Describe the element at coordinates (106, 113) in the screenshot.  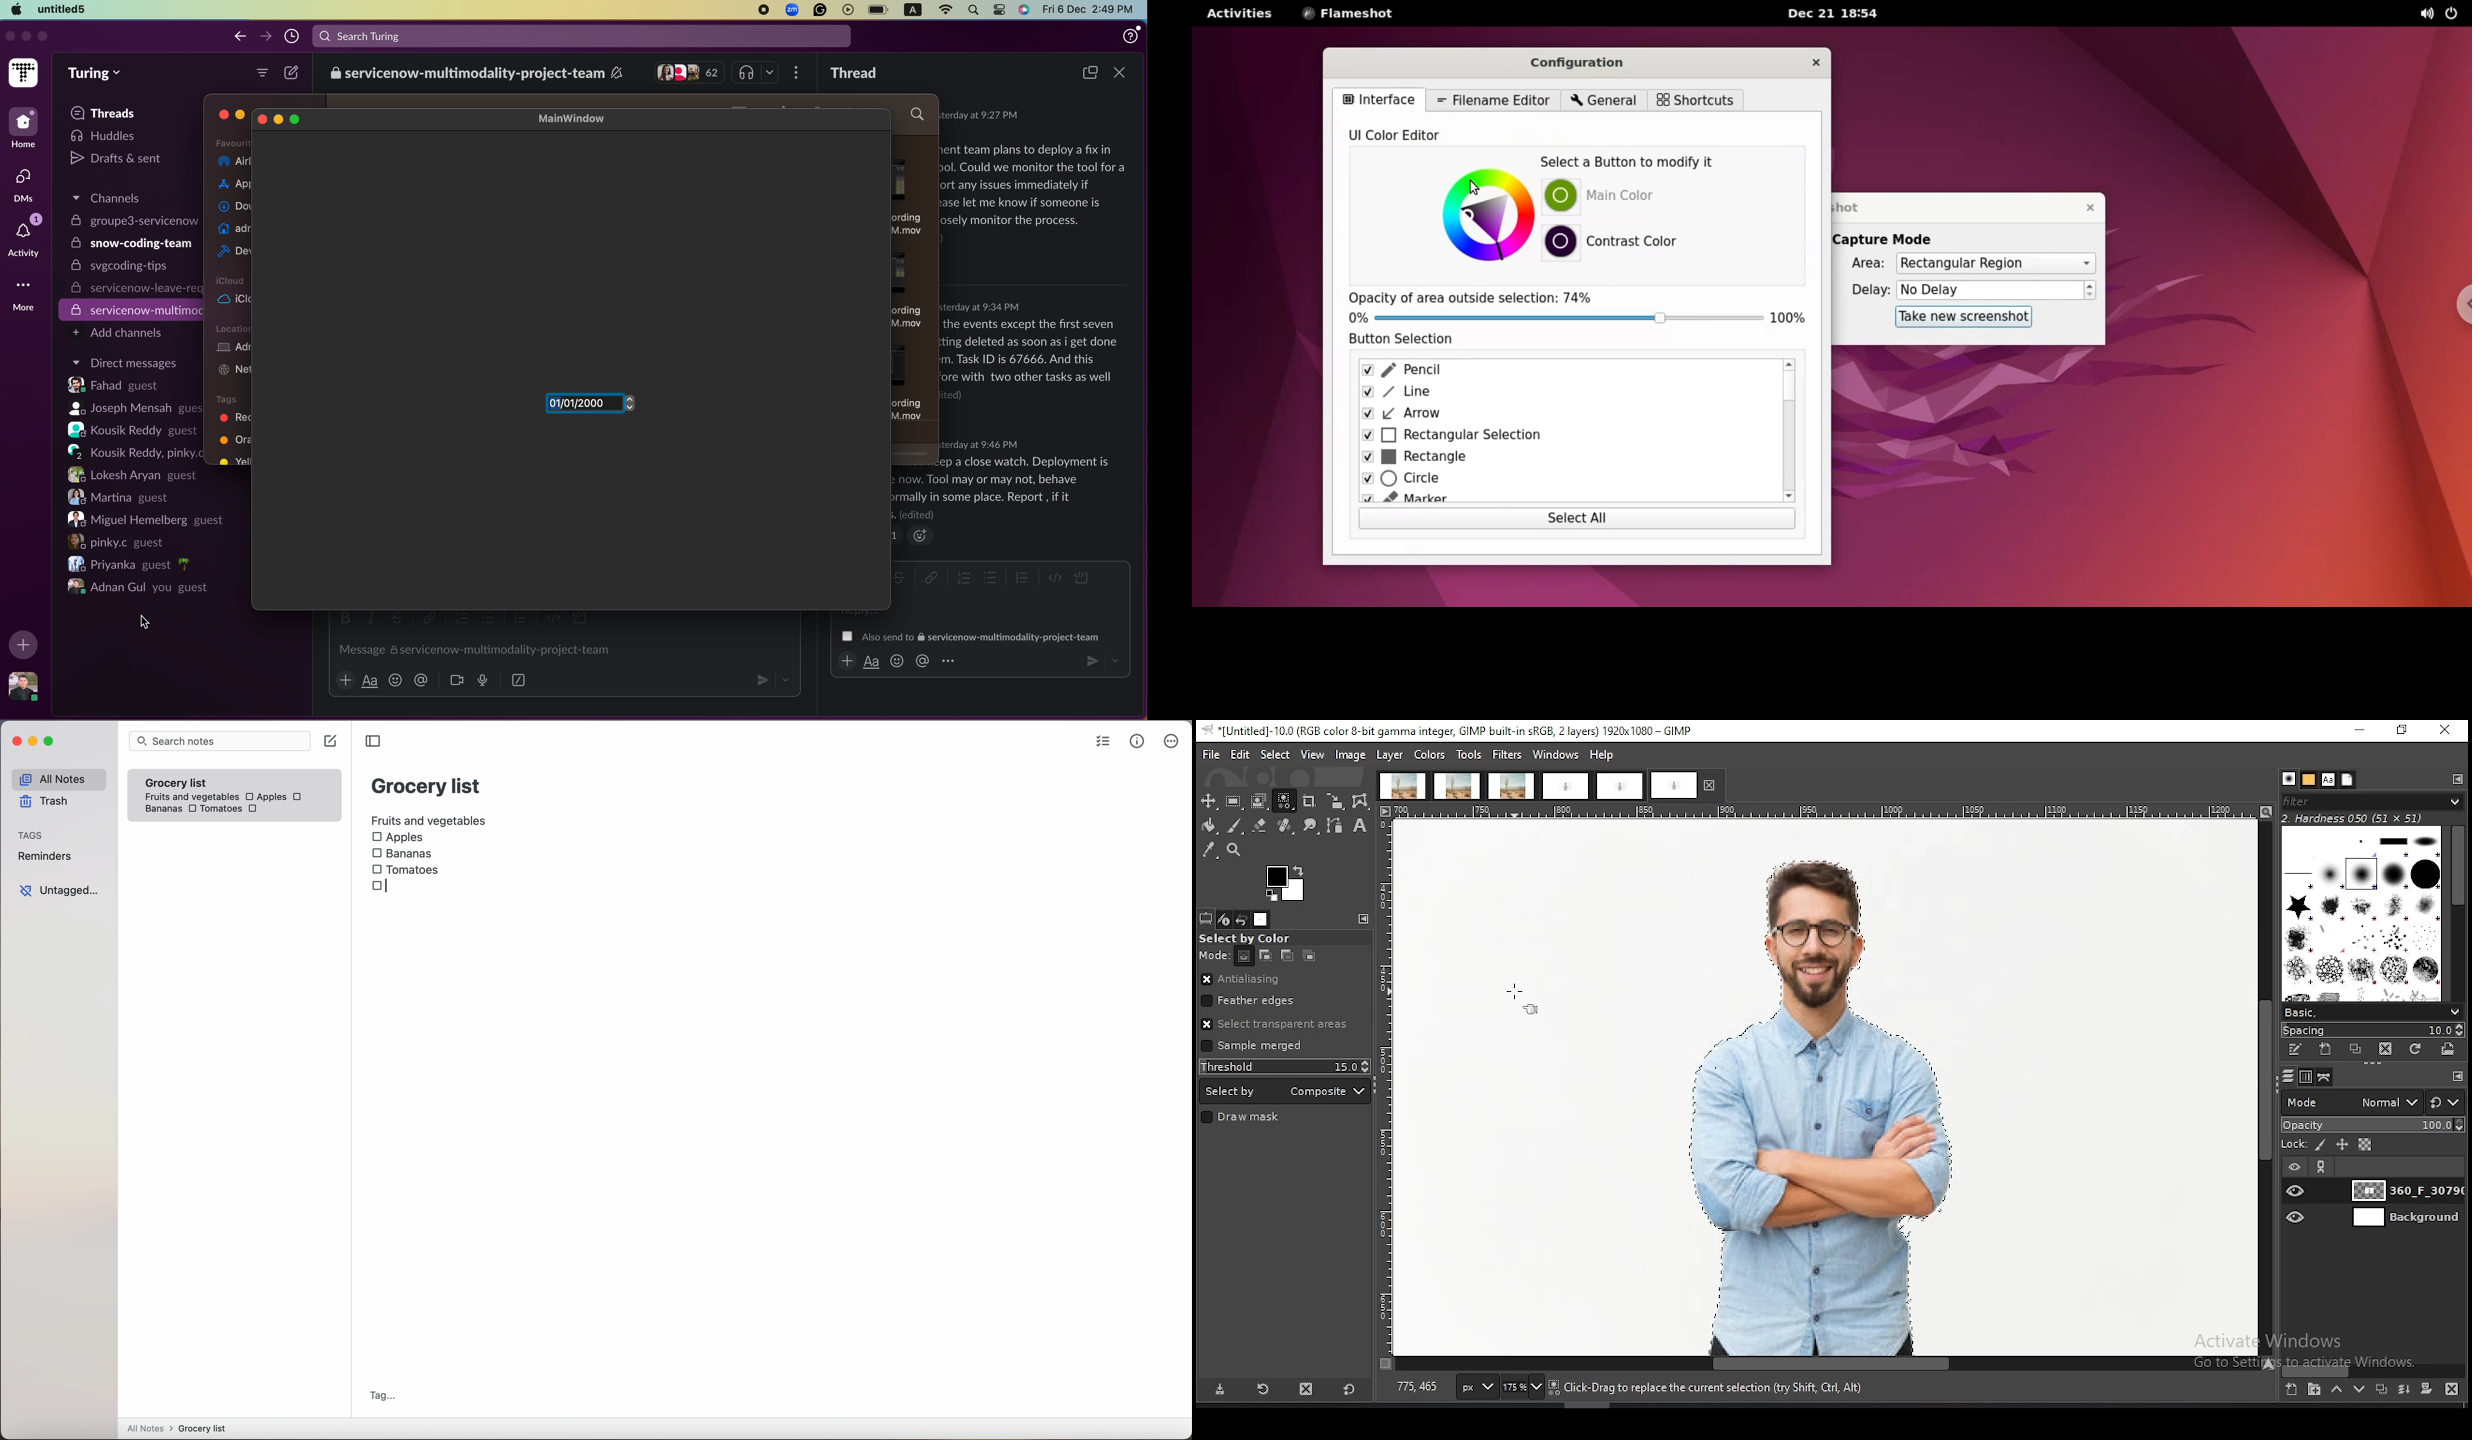
I see `Threads` at that location.